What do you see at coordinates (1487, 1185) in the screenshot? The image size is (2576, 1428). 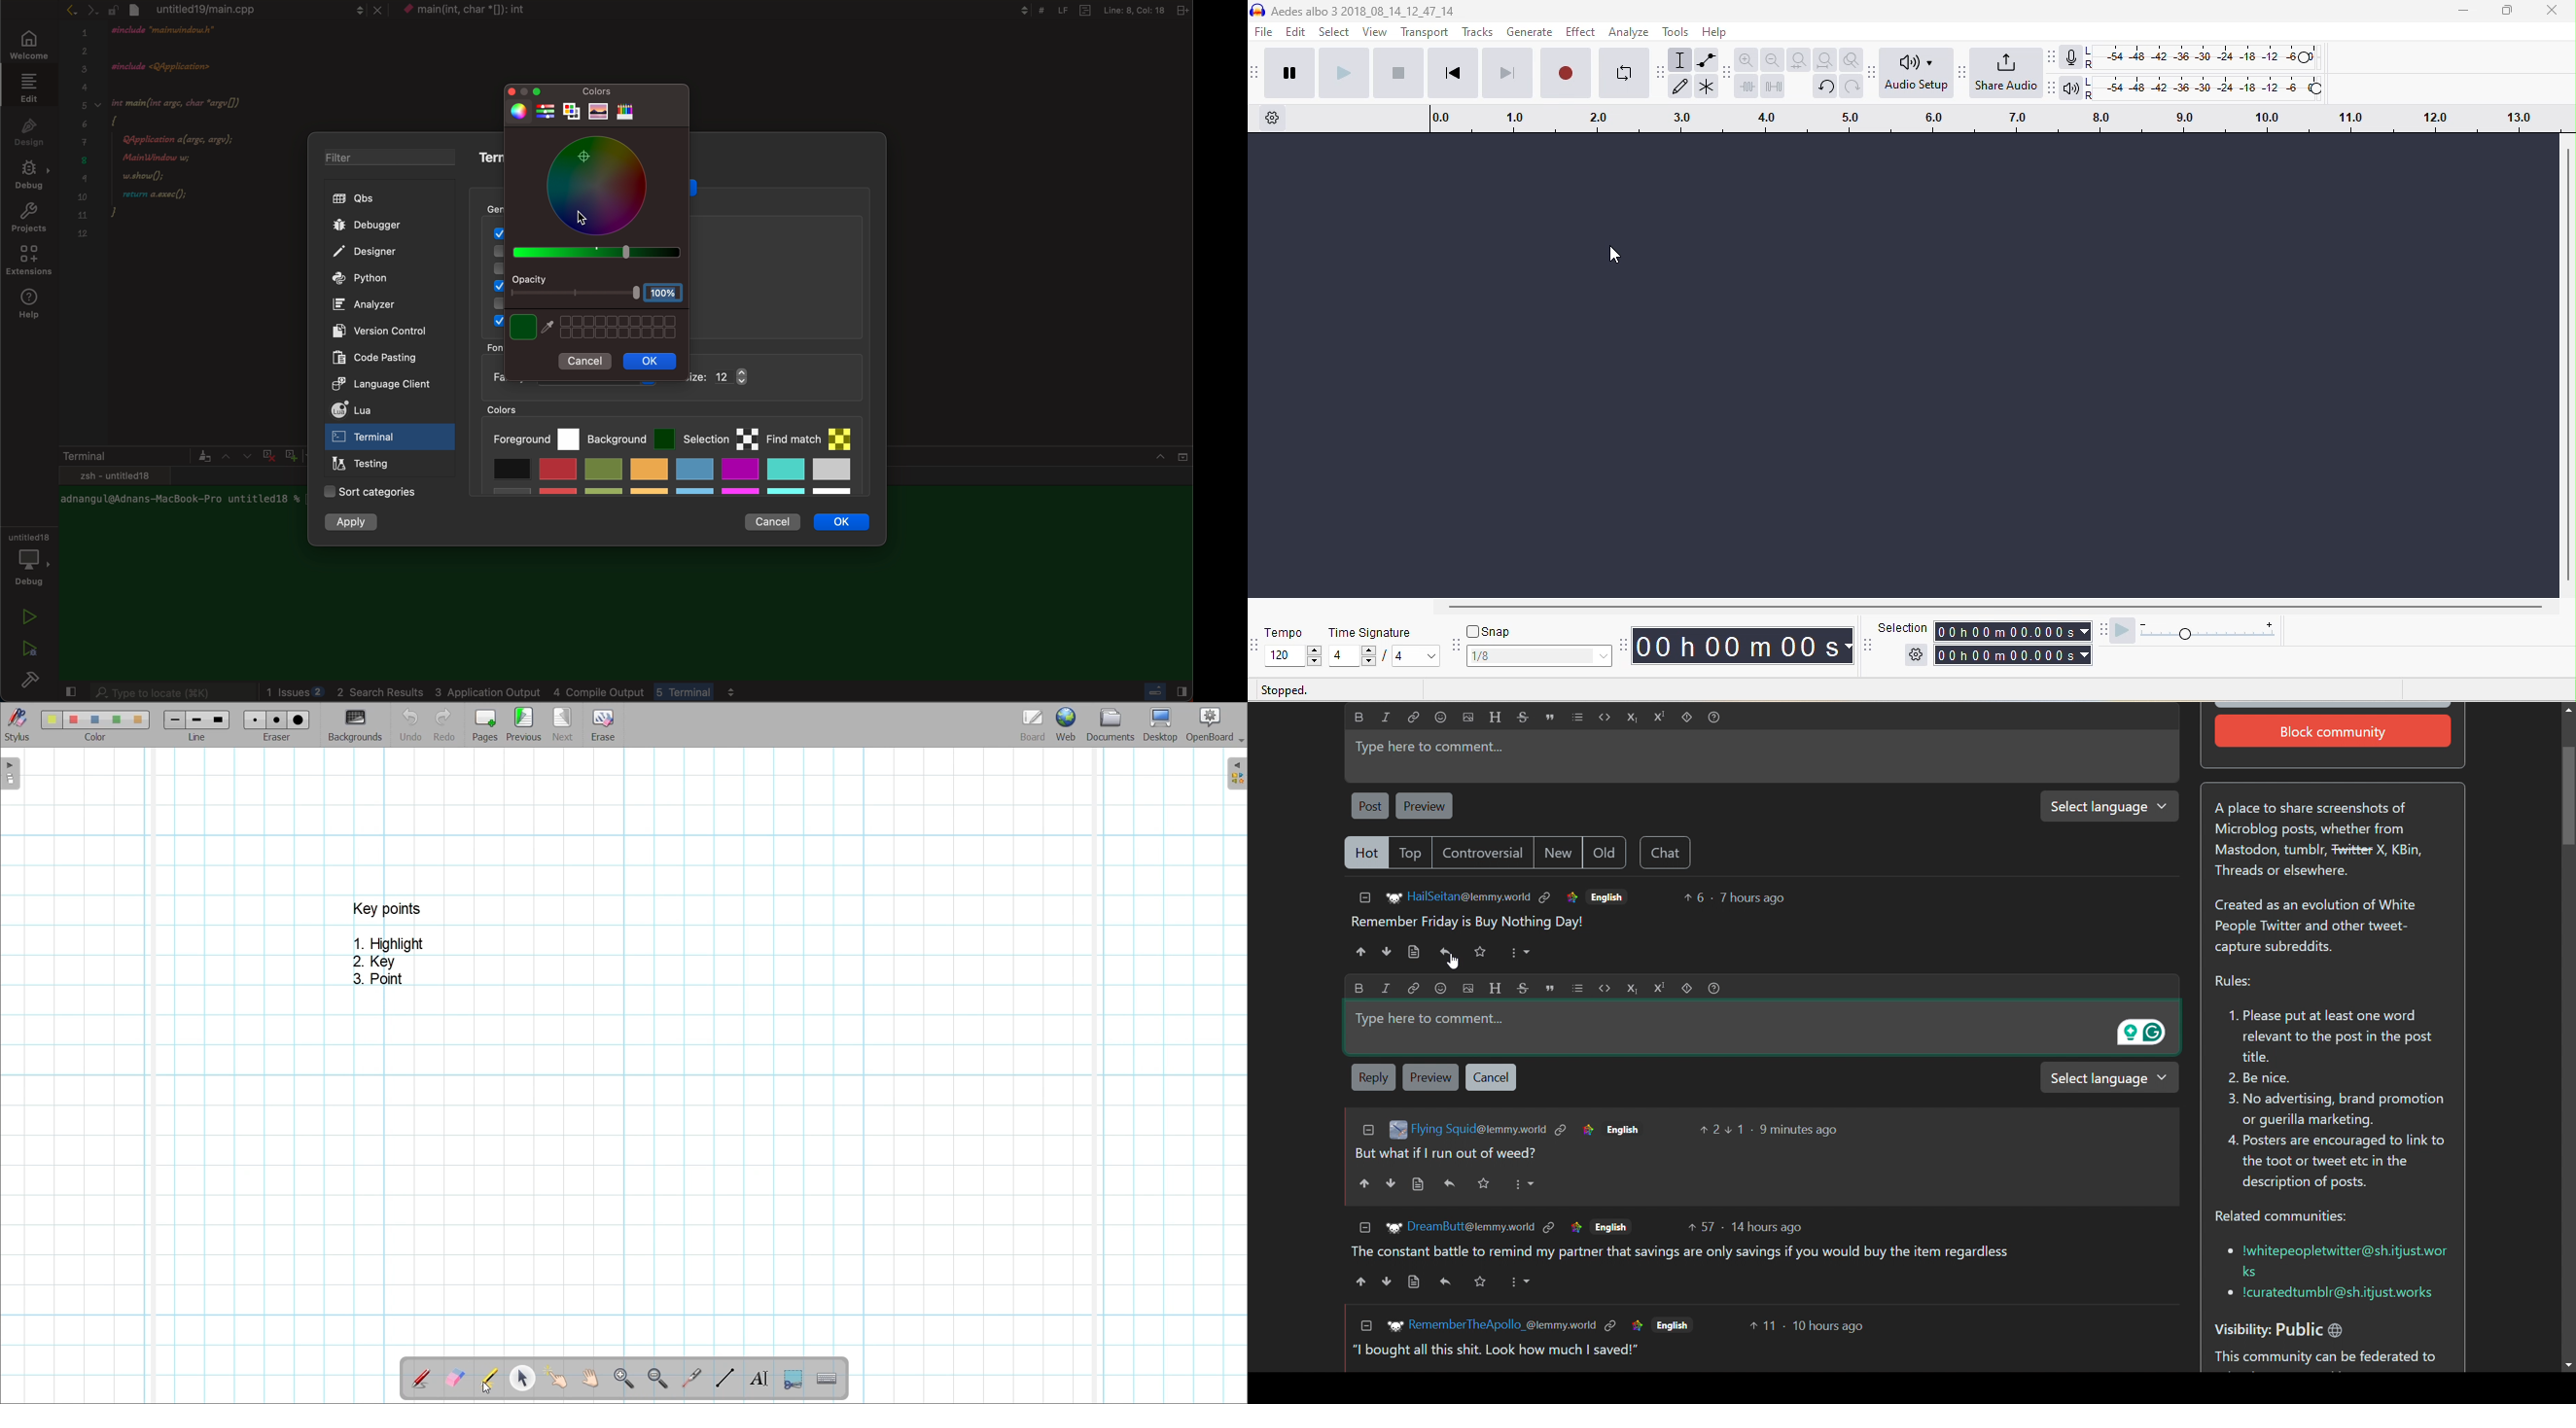 I see `Favorite` at bounding box center [1487, 1185].